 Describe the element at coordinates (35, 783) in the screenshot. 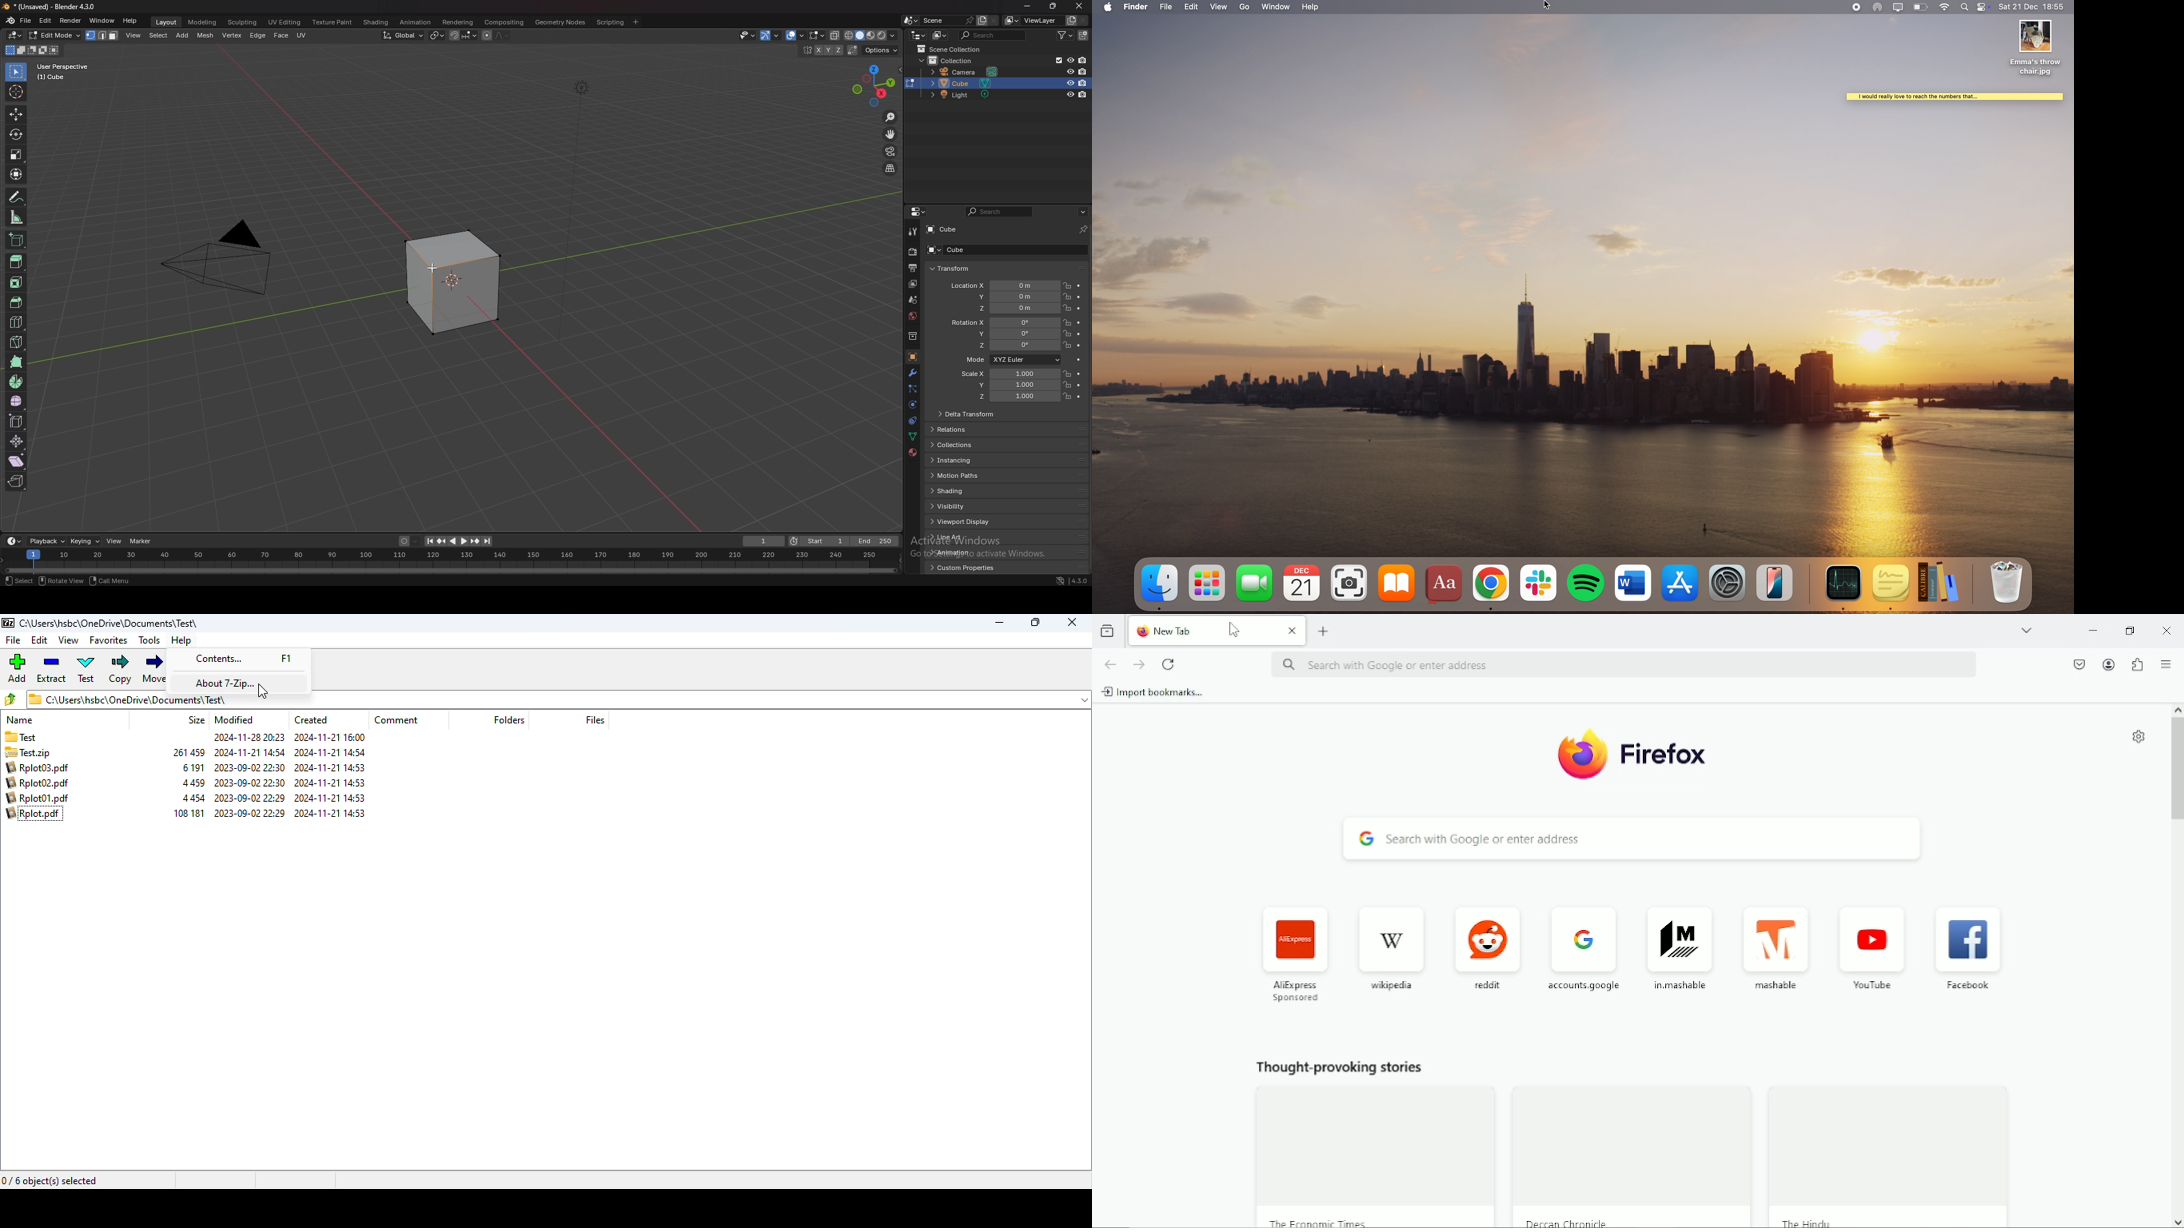

I see `Rplot02.pdf` at that location.